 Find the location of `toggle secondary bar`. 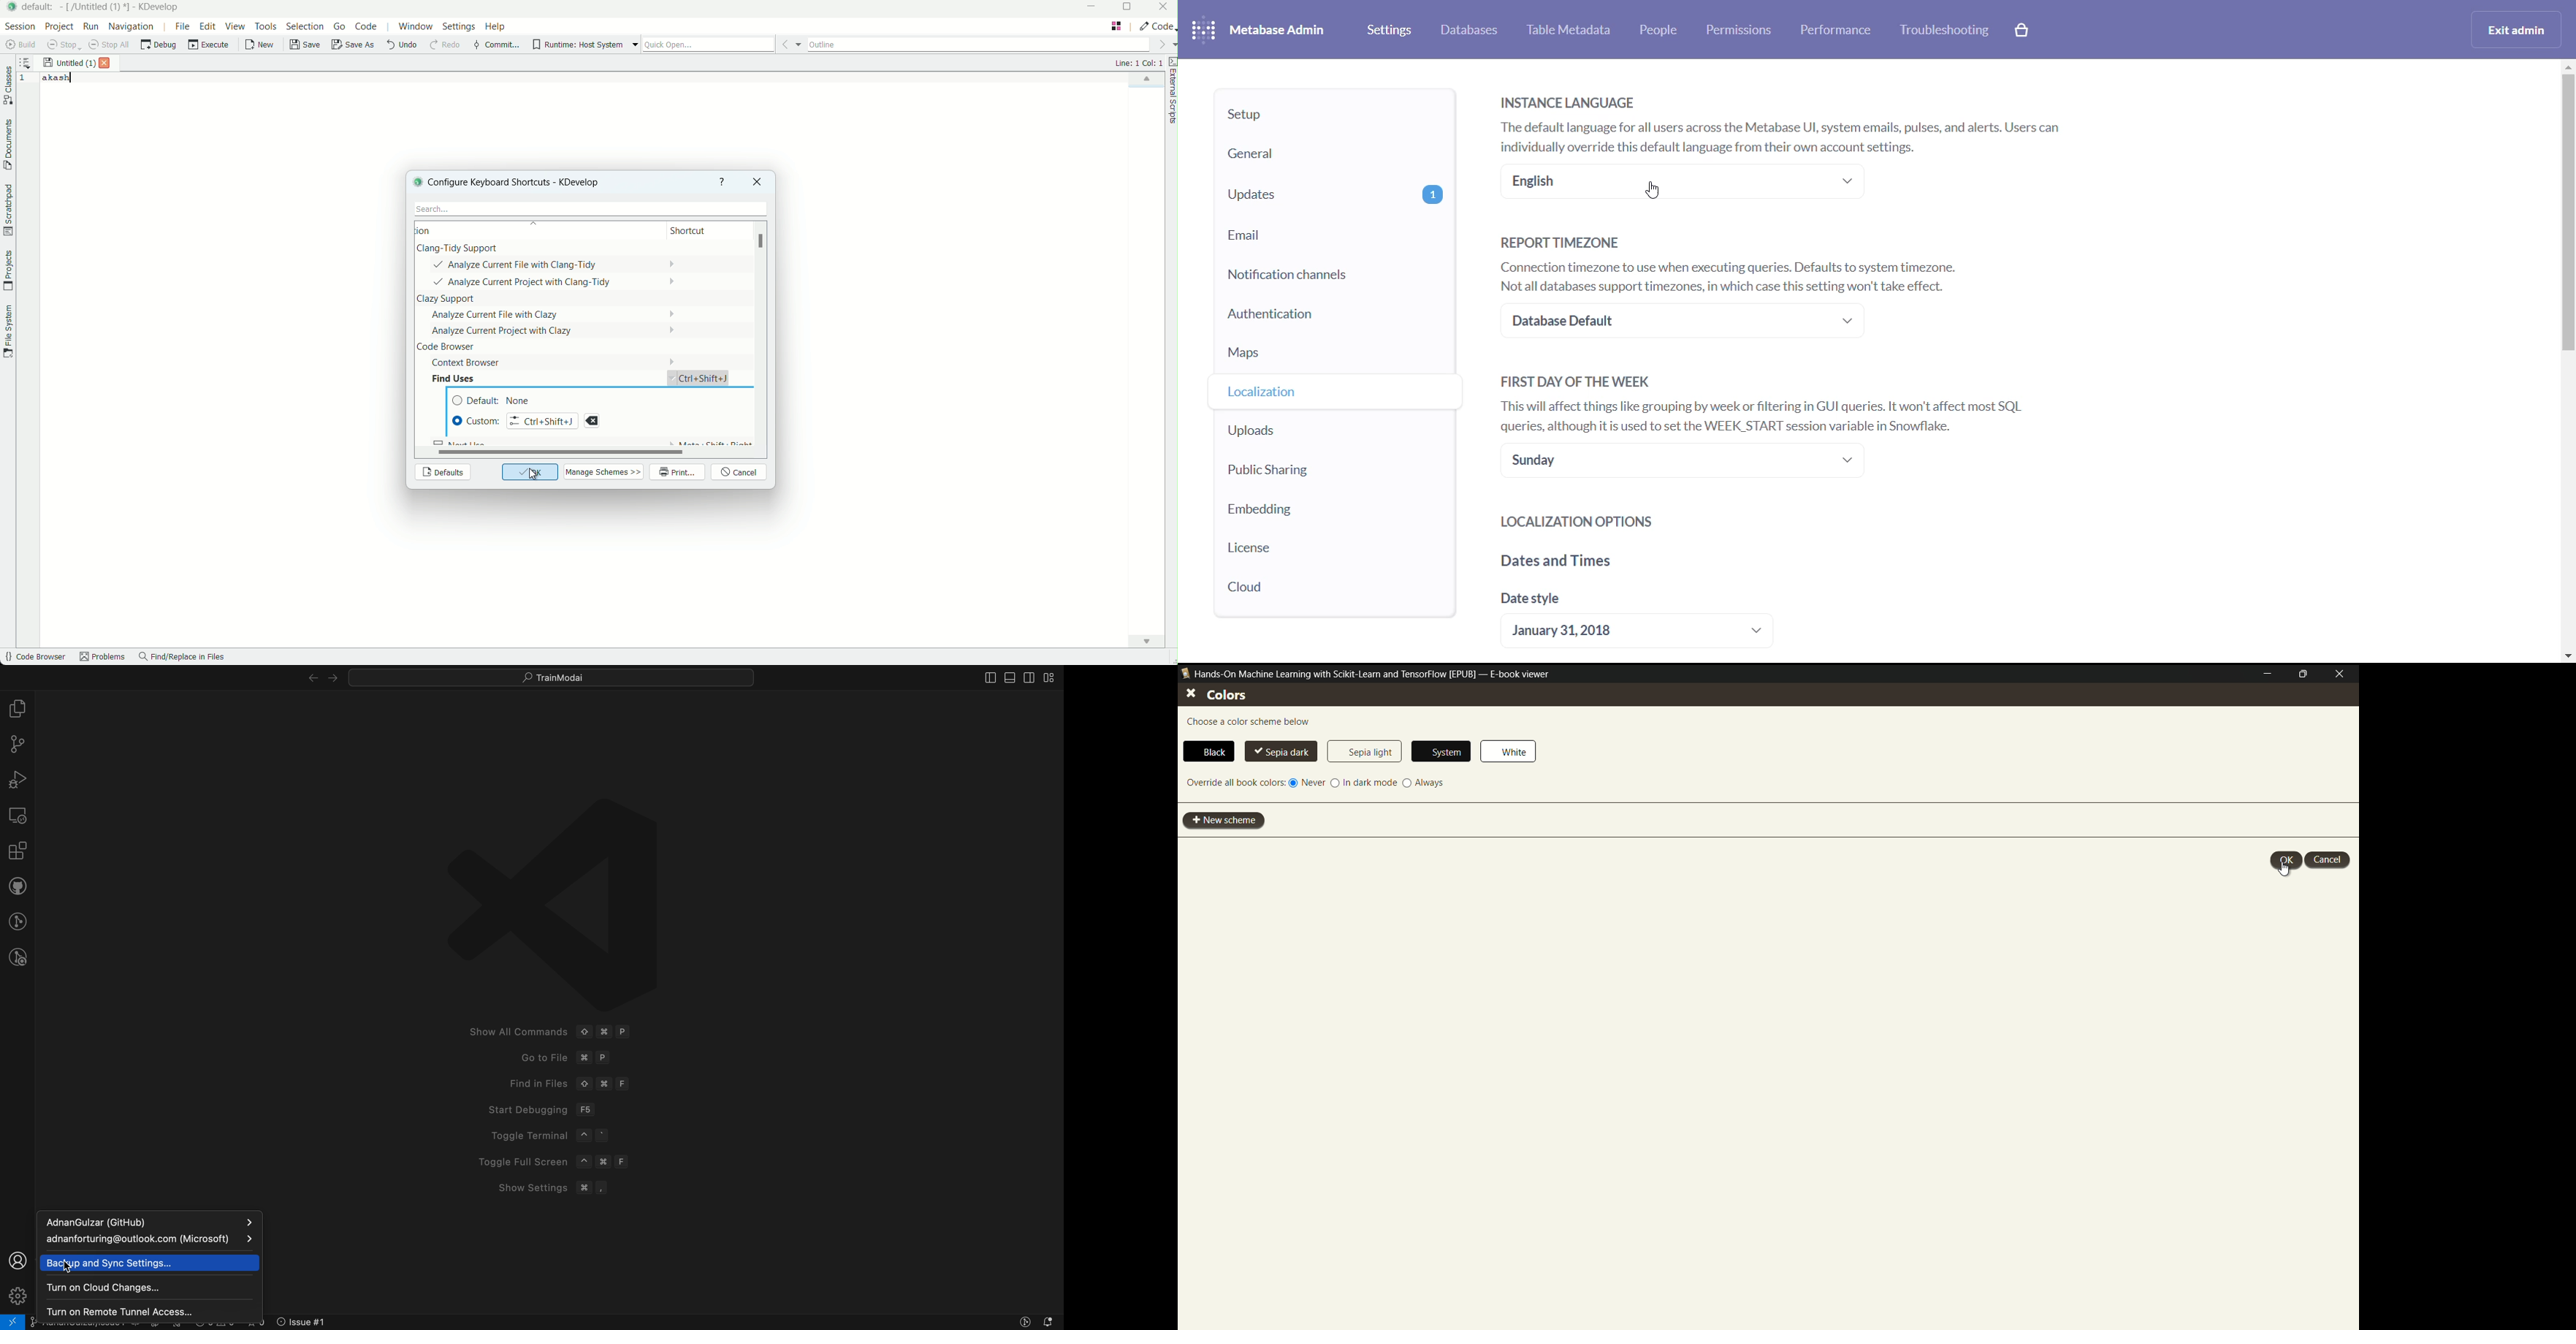

toggle secondary bar is located at coordinates (1029, 677).